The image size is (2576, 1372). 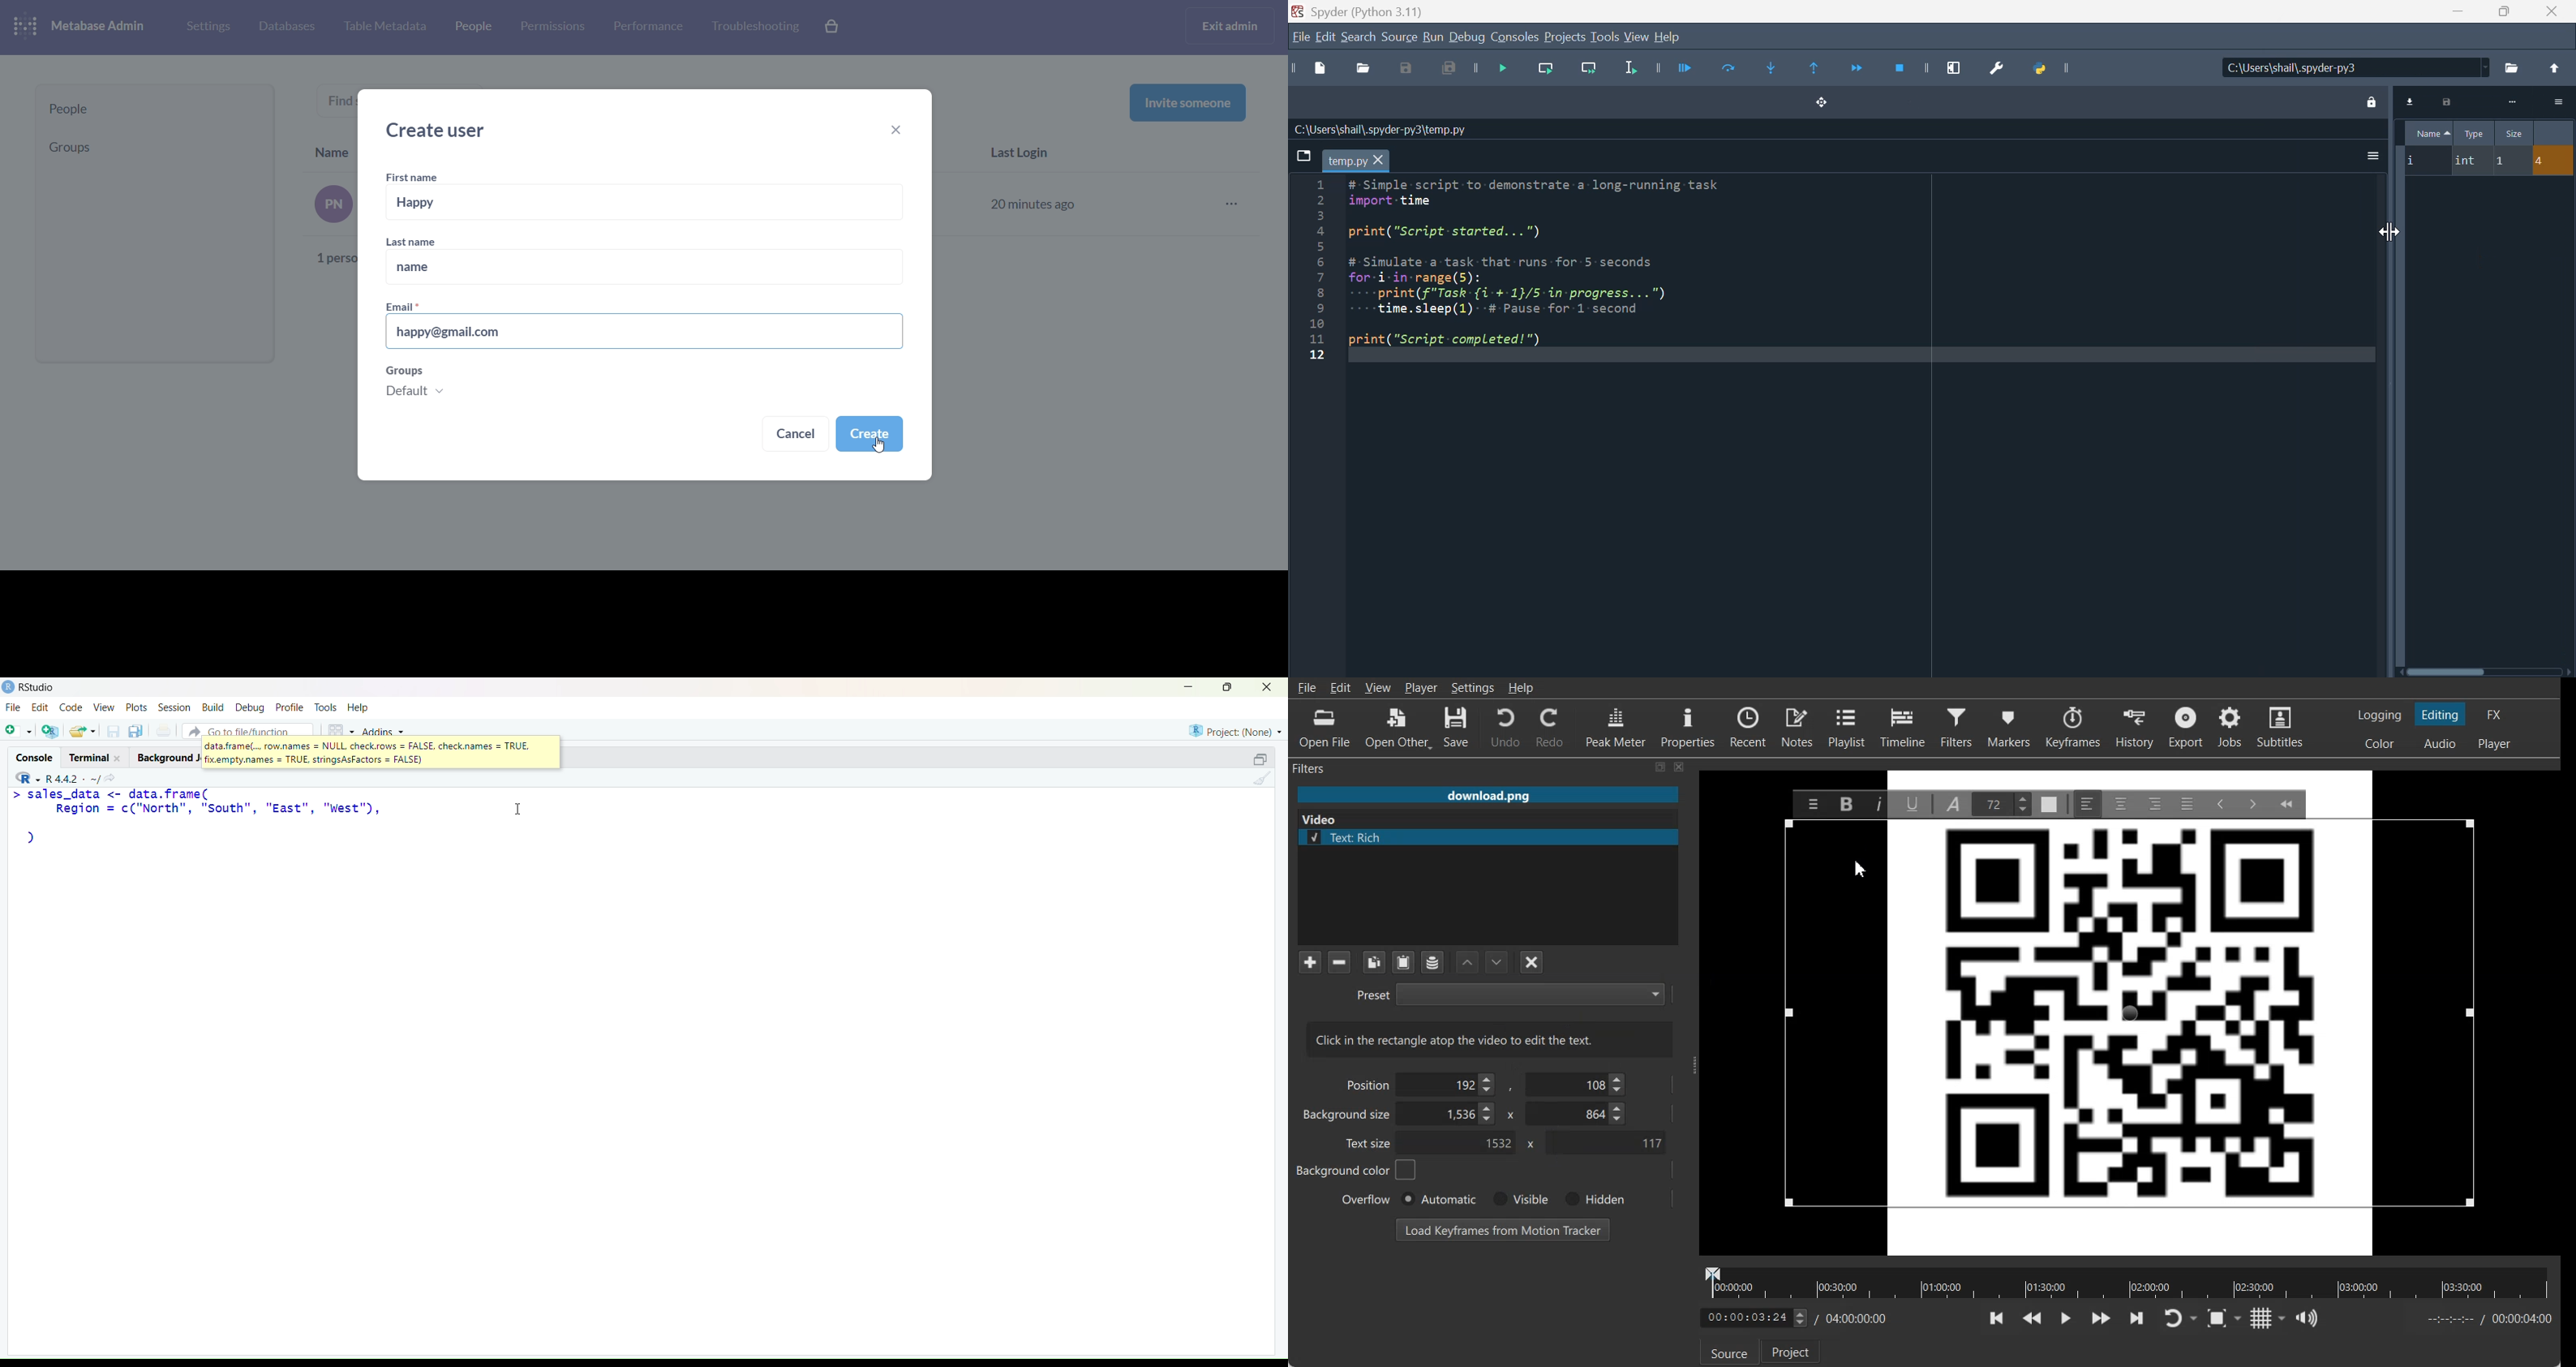 What do you see at coordinates (1671, 67) in the screenshot?
I see `run file` at bounding box center [1671, 67].